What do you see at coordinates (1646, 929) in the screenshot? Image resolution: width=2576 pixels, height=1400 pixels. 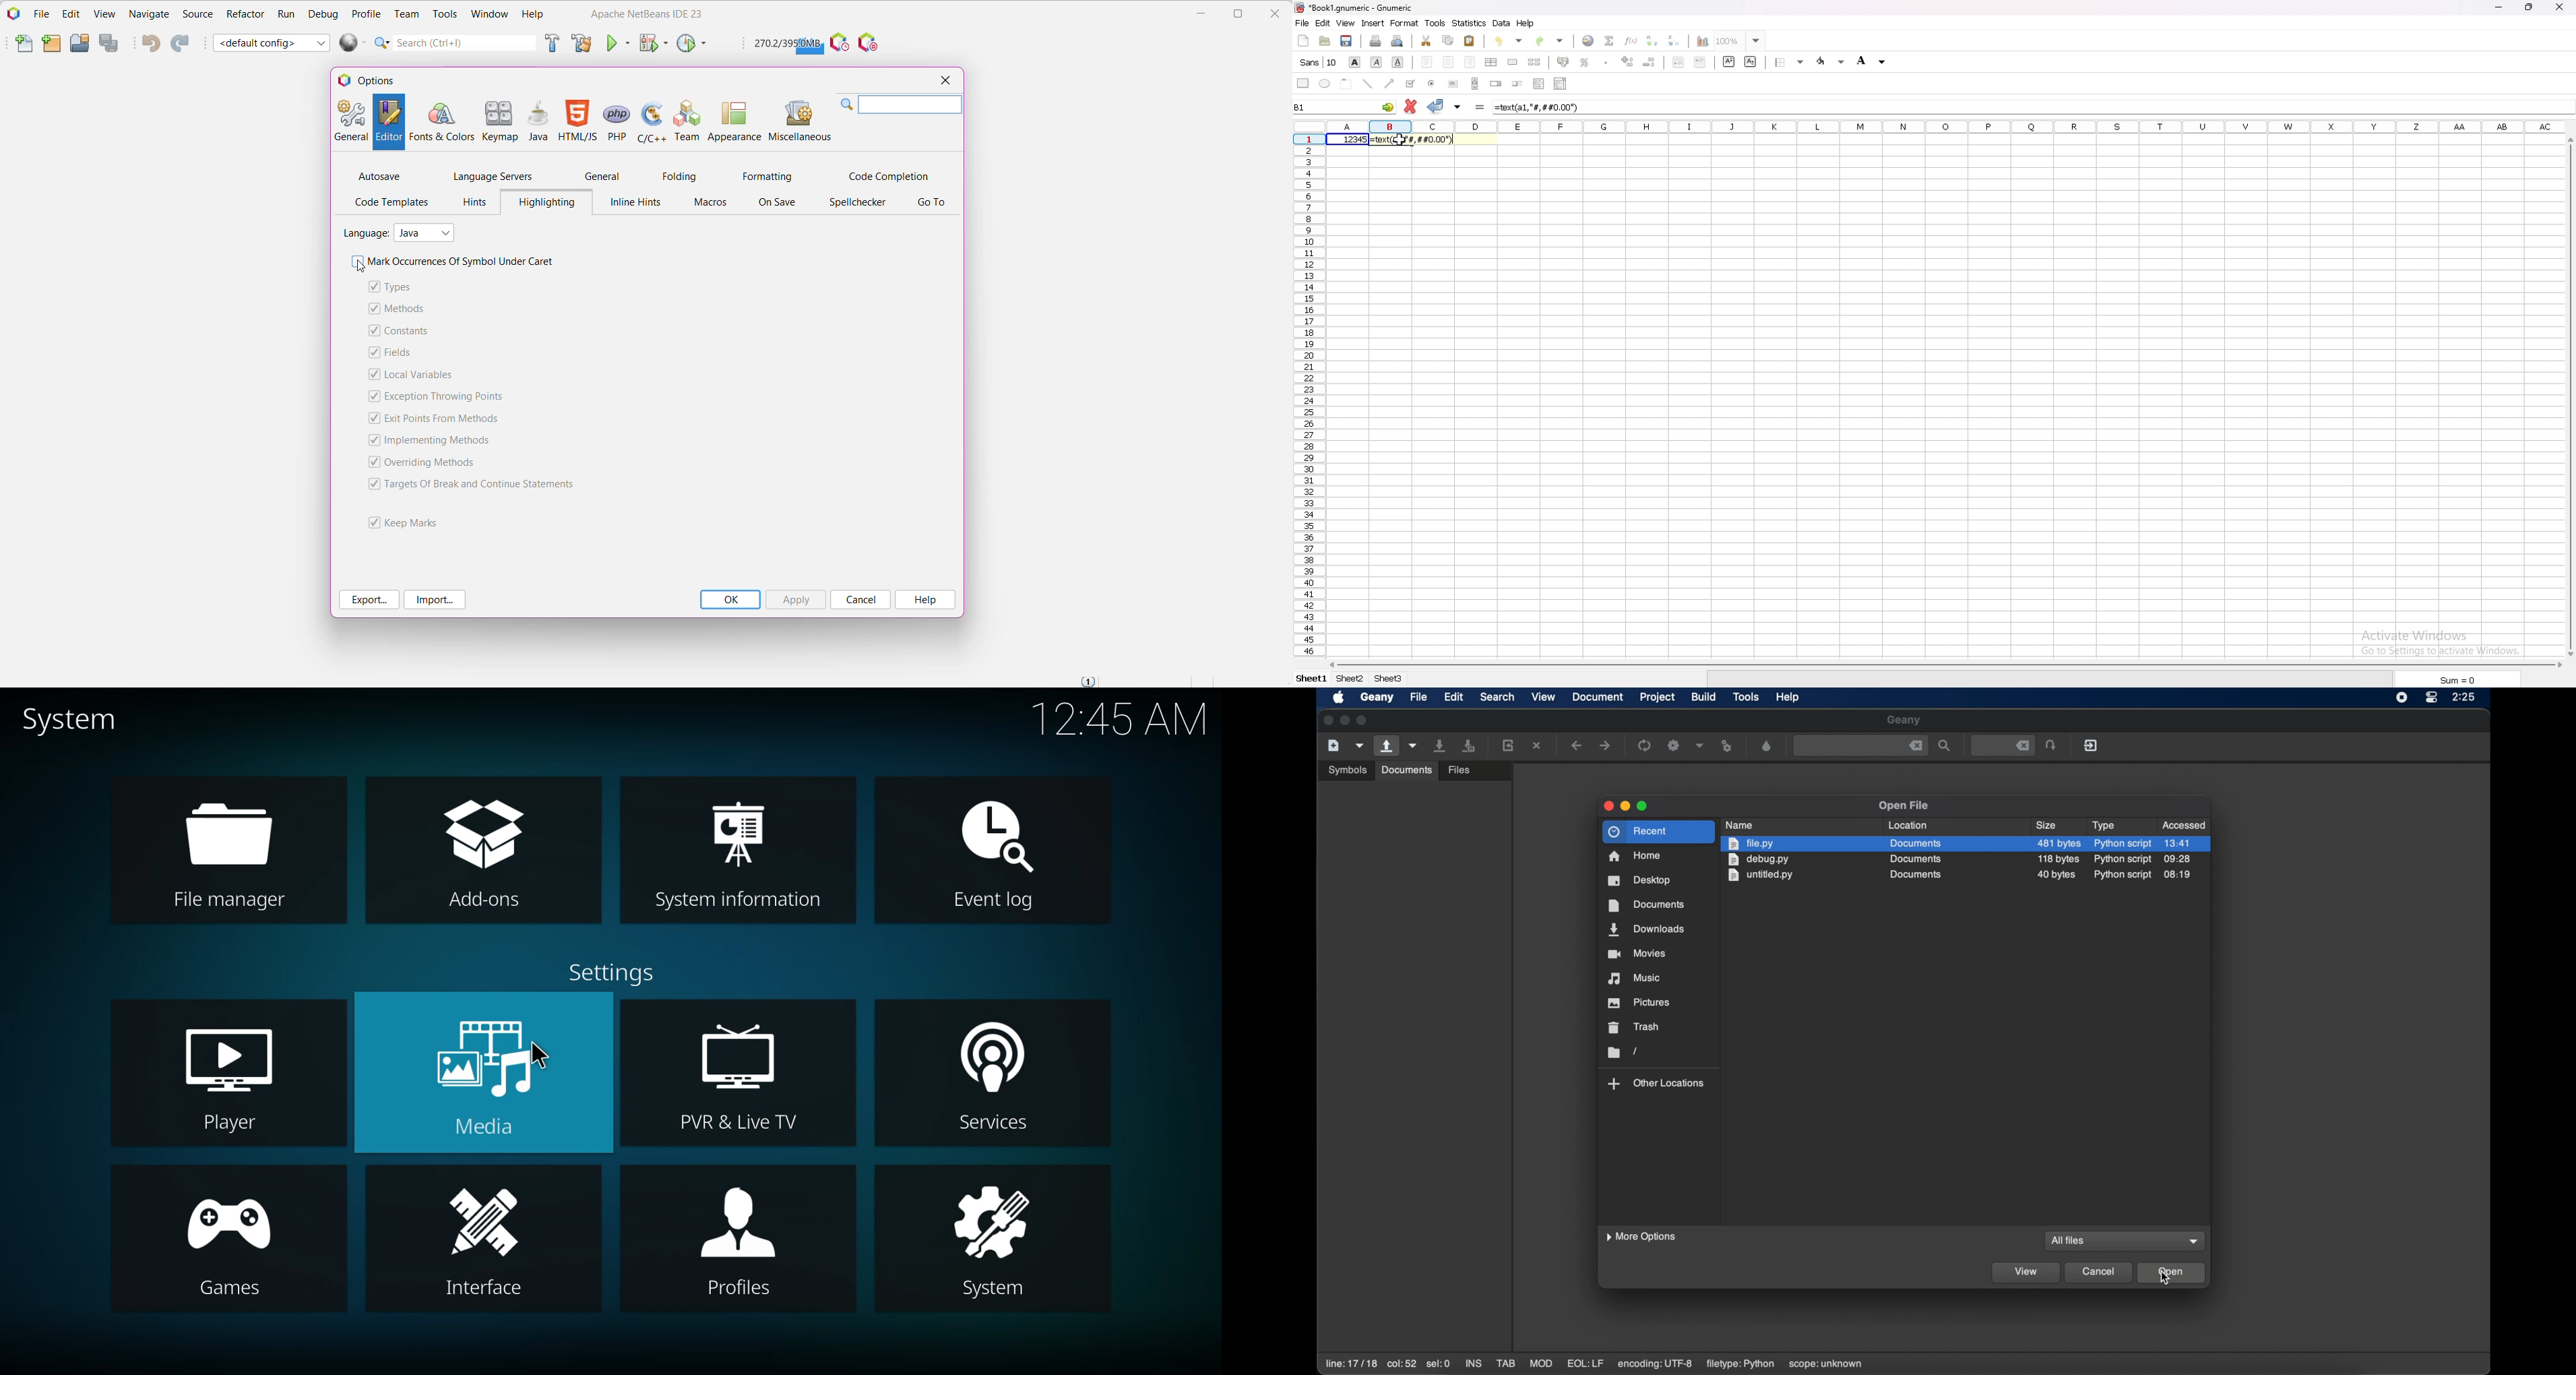 I see `downloads` at bounding box center [1646, 929].